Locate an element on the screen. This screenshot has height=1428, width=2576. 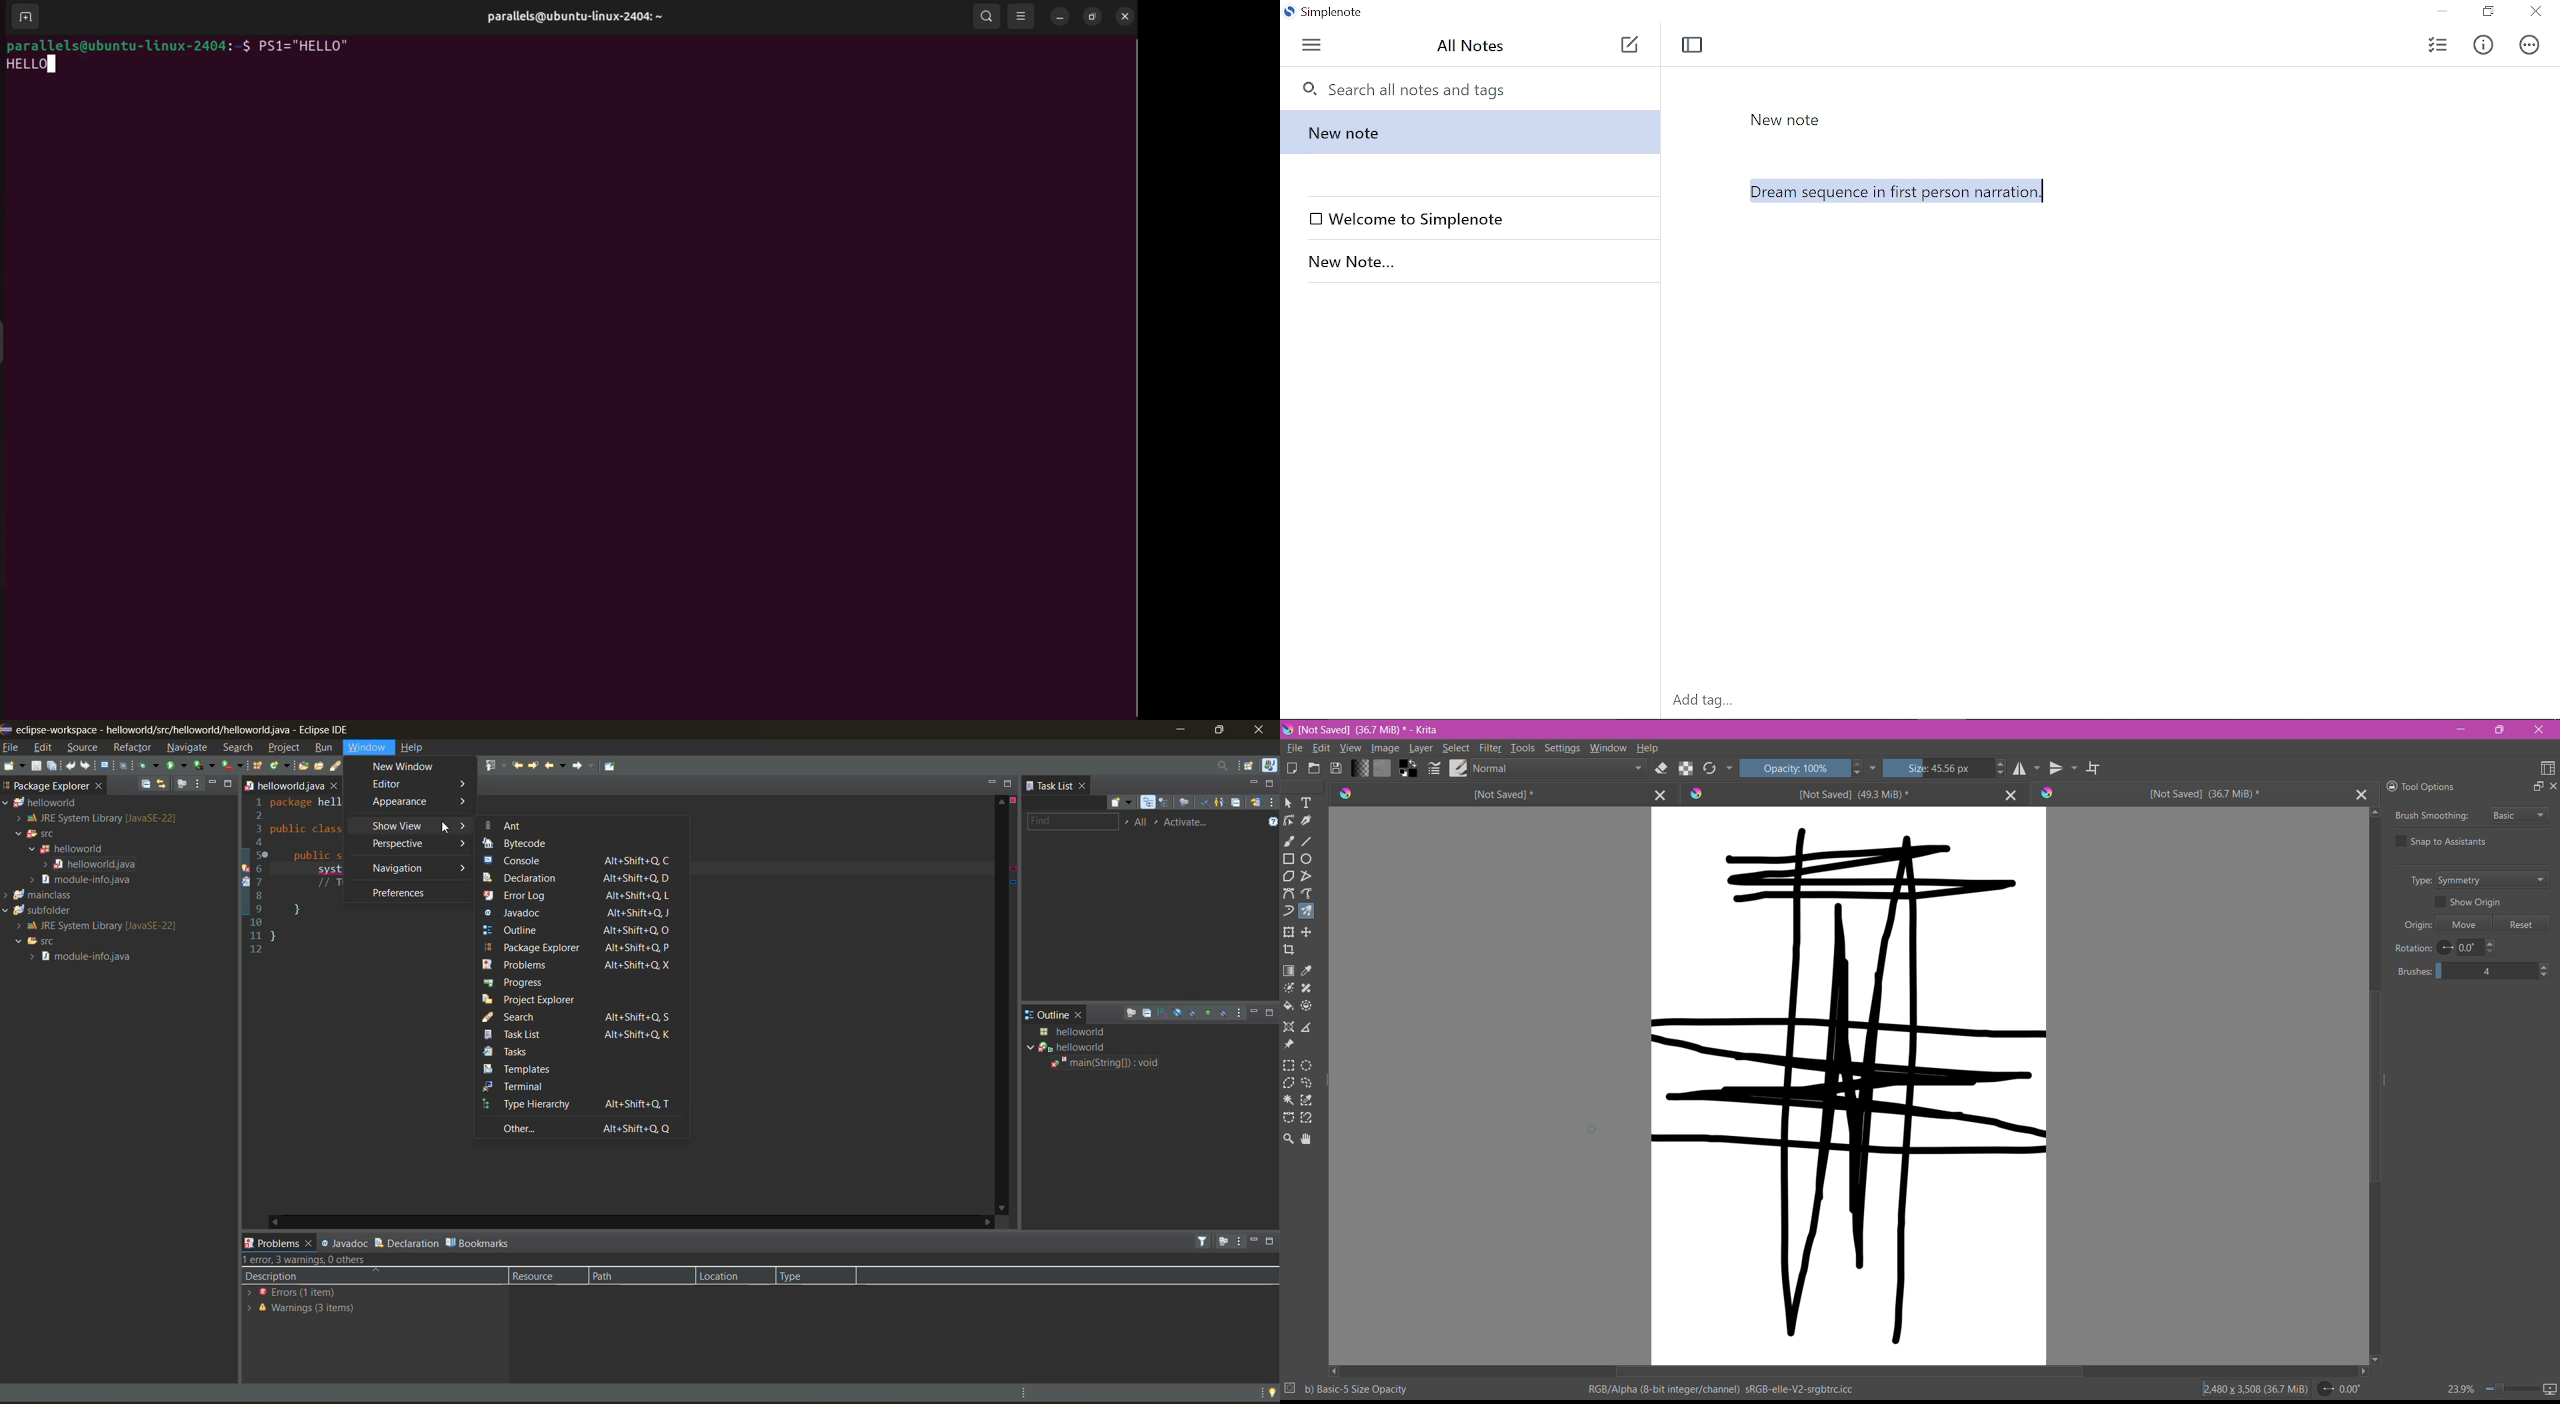
Freehand Selection Tool is located at coordinates (1307, 1083).